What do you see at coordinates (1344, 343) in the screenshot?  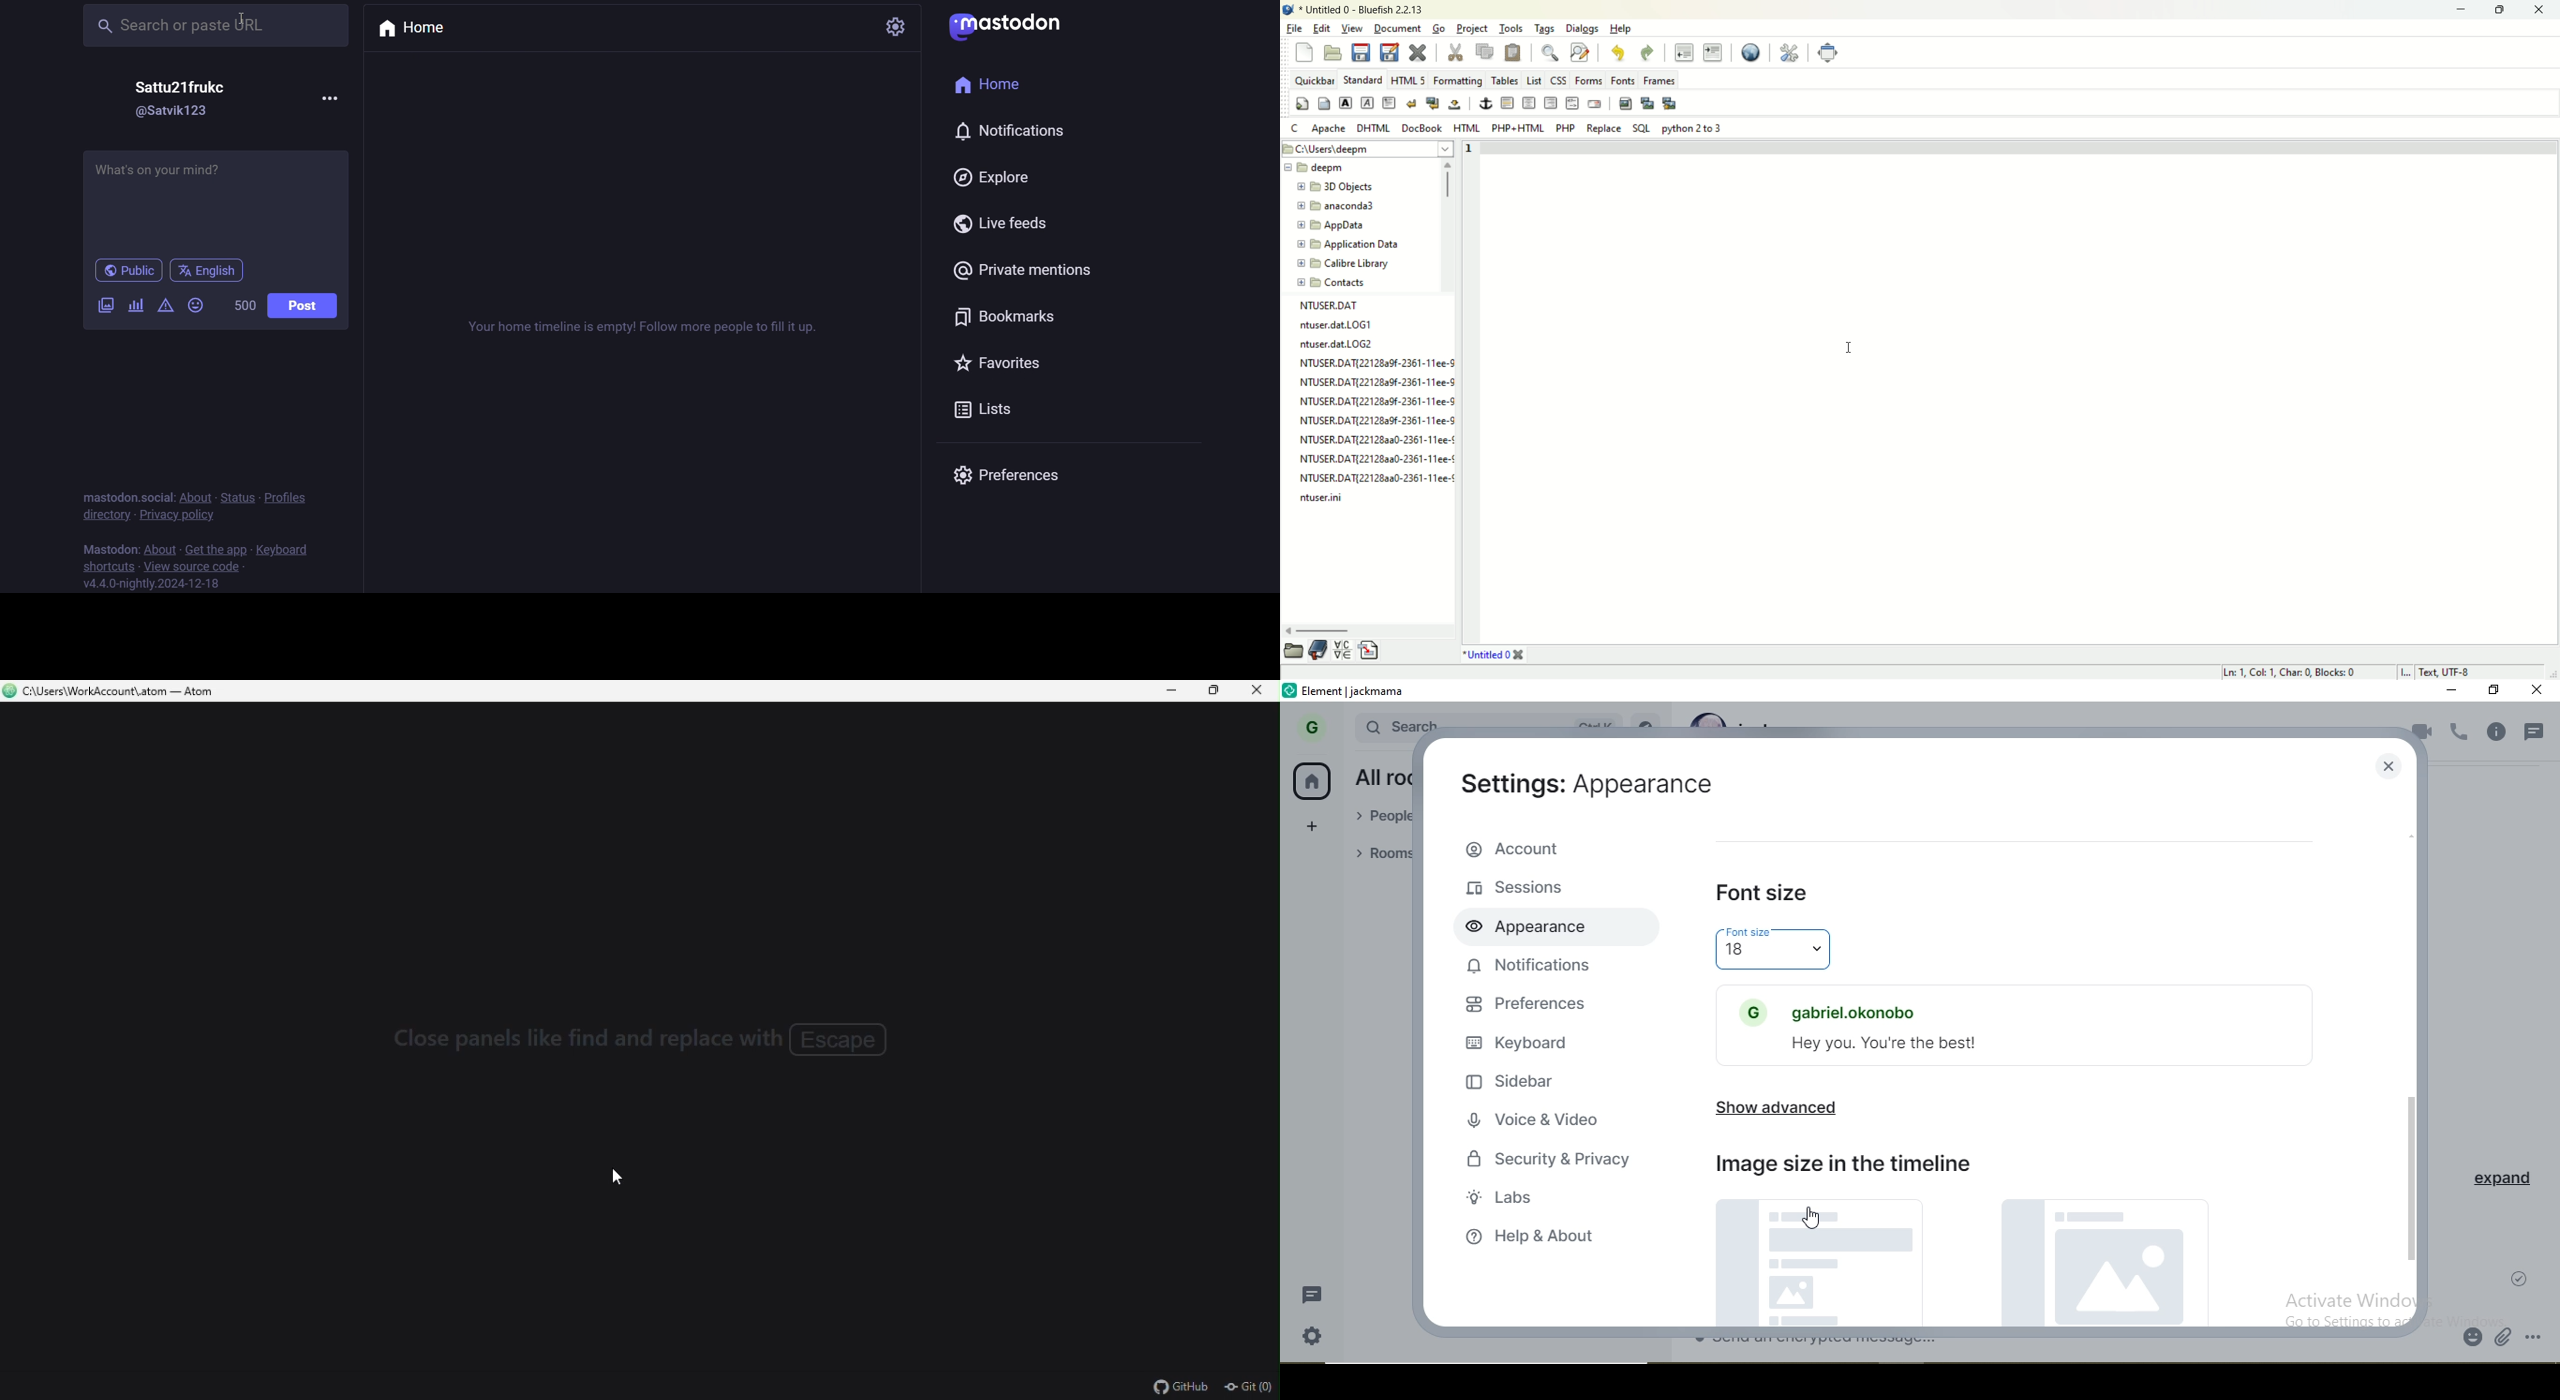 I see `ntuser.dat.LOG2` at bounding box center [1344, 343].